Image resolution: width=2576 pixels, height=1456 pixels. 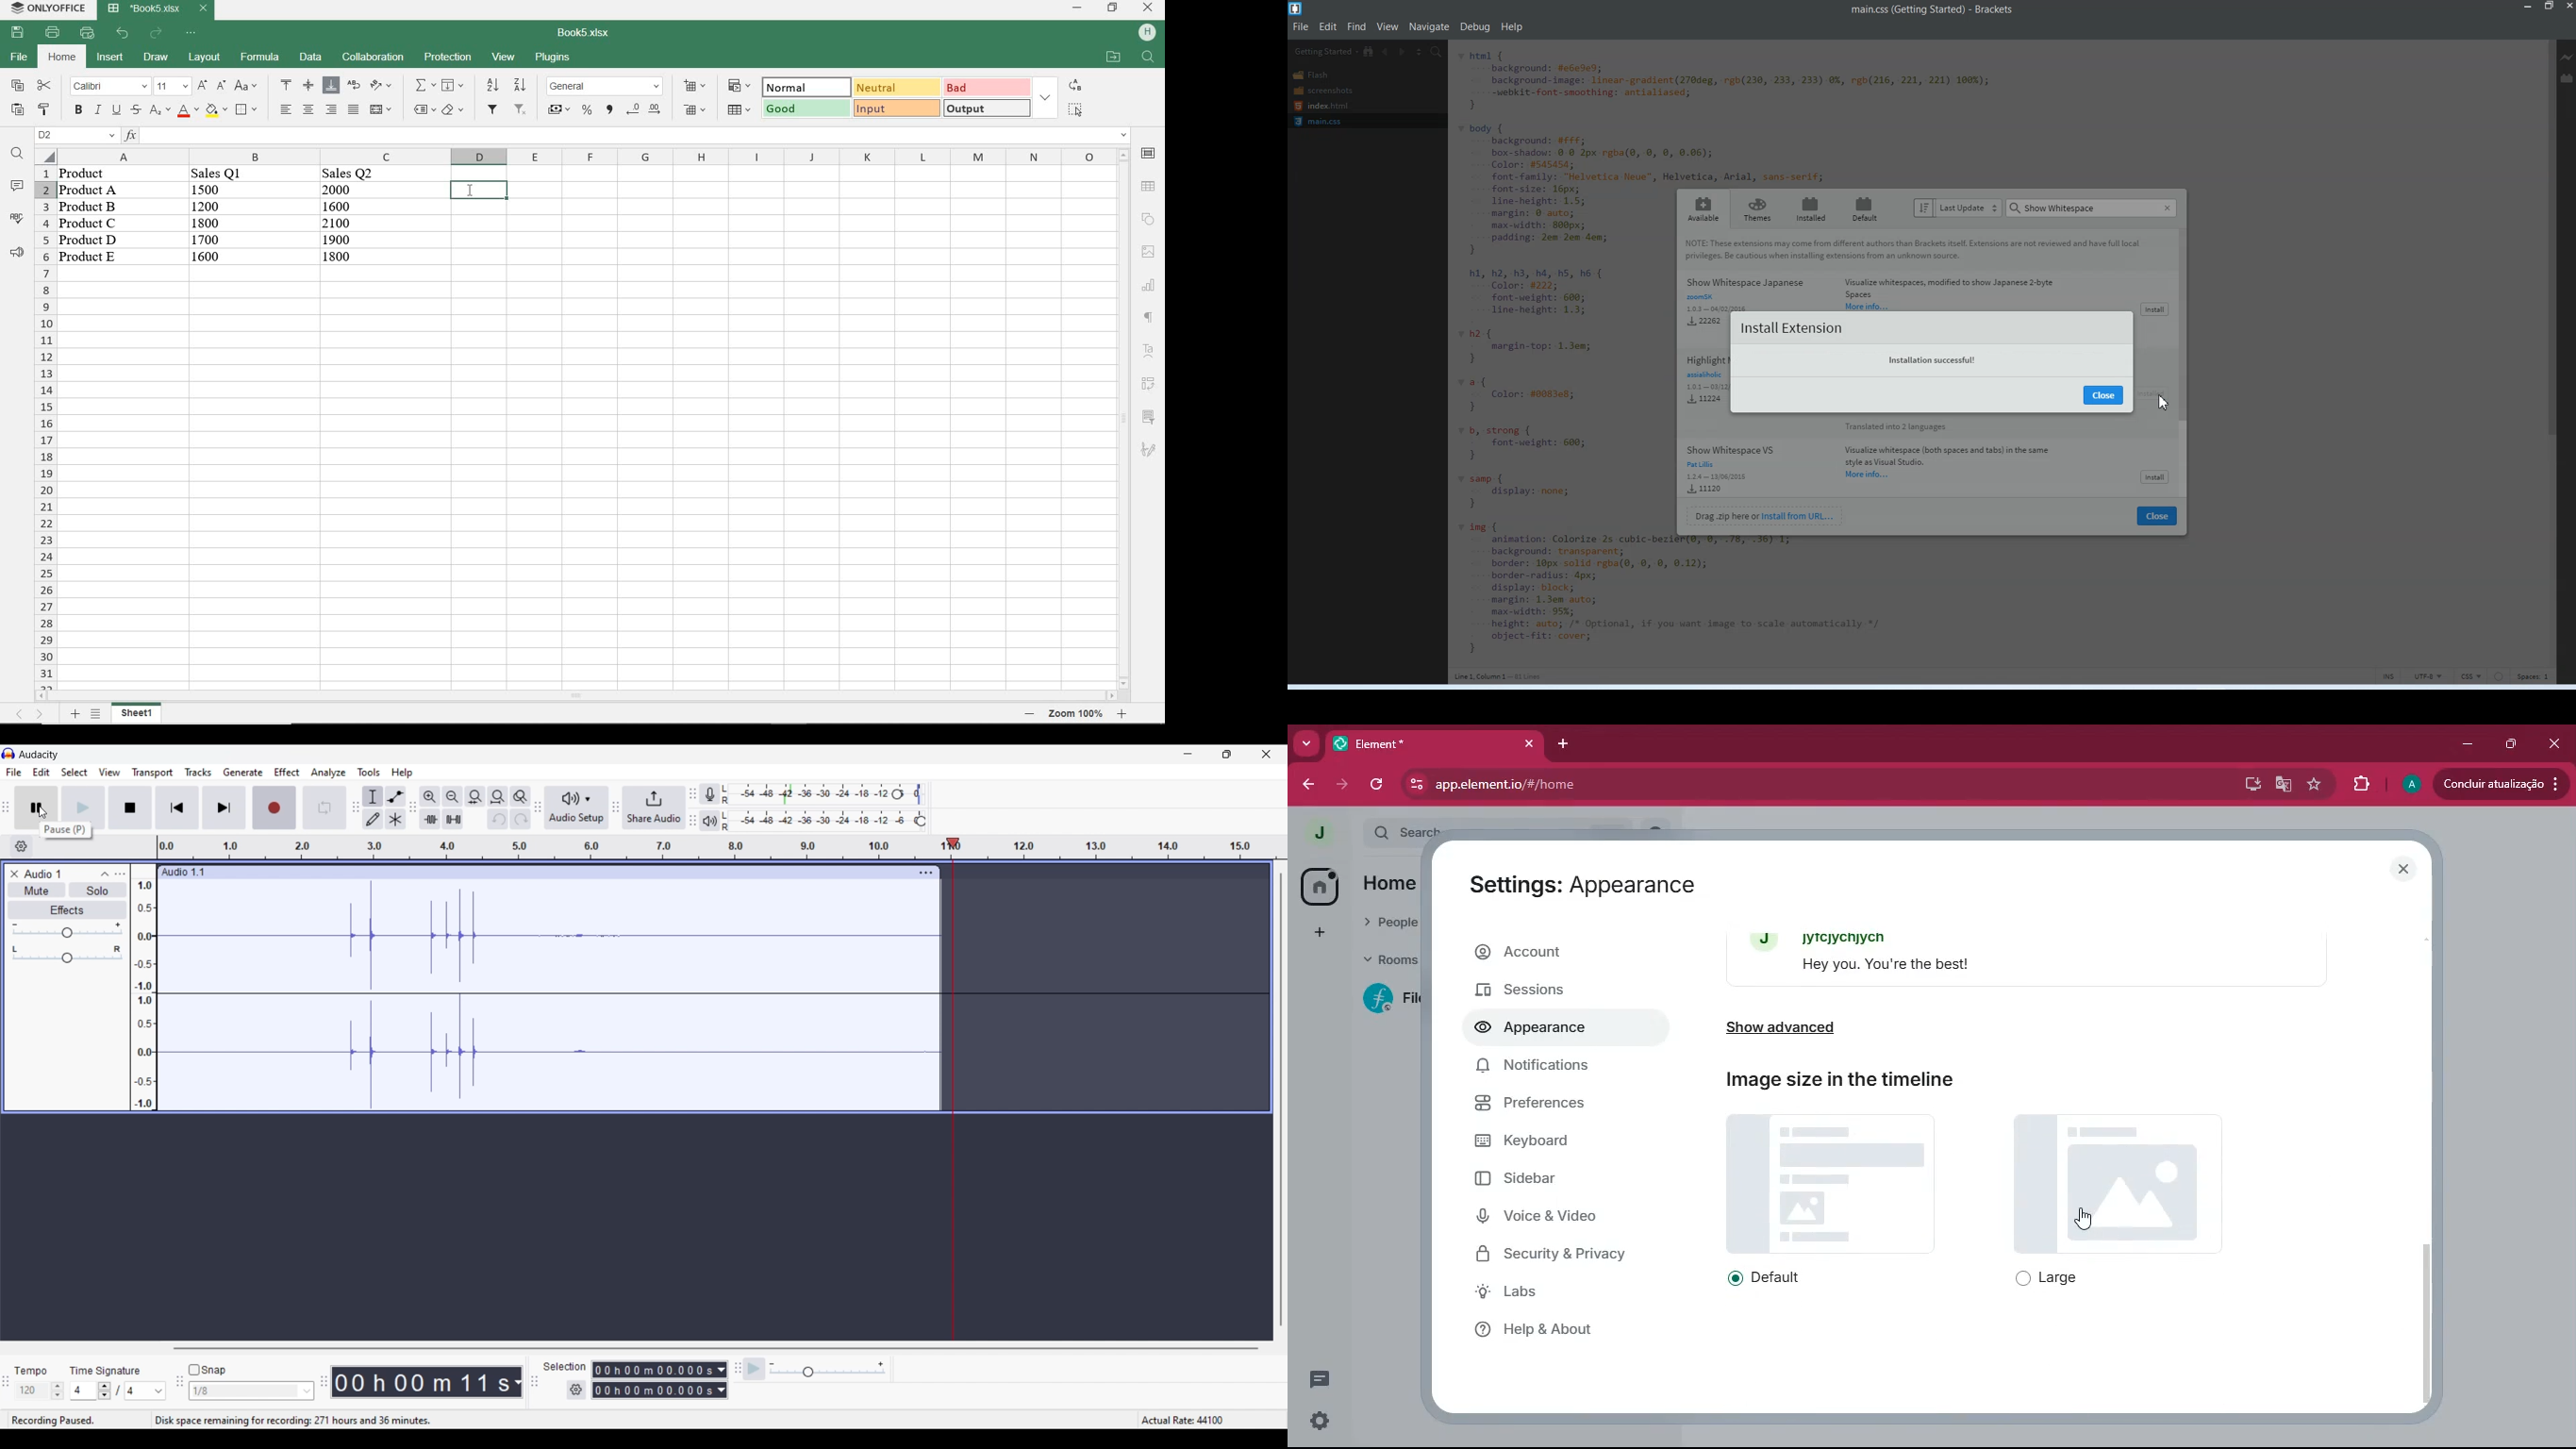 I want to click on change decimal, so click(x=644, y=111).